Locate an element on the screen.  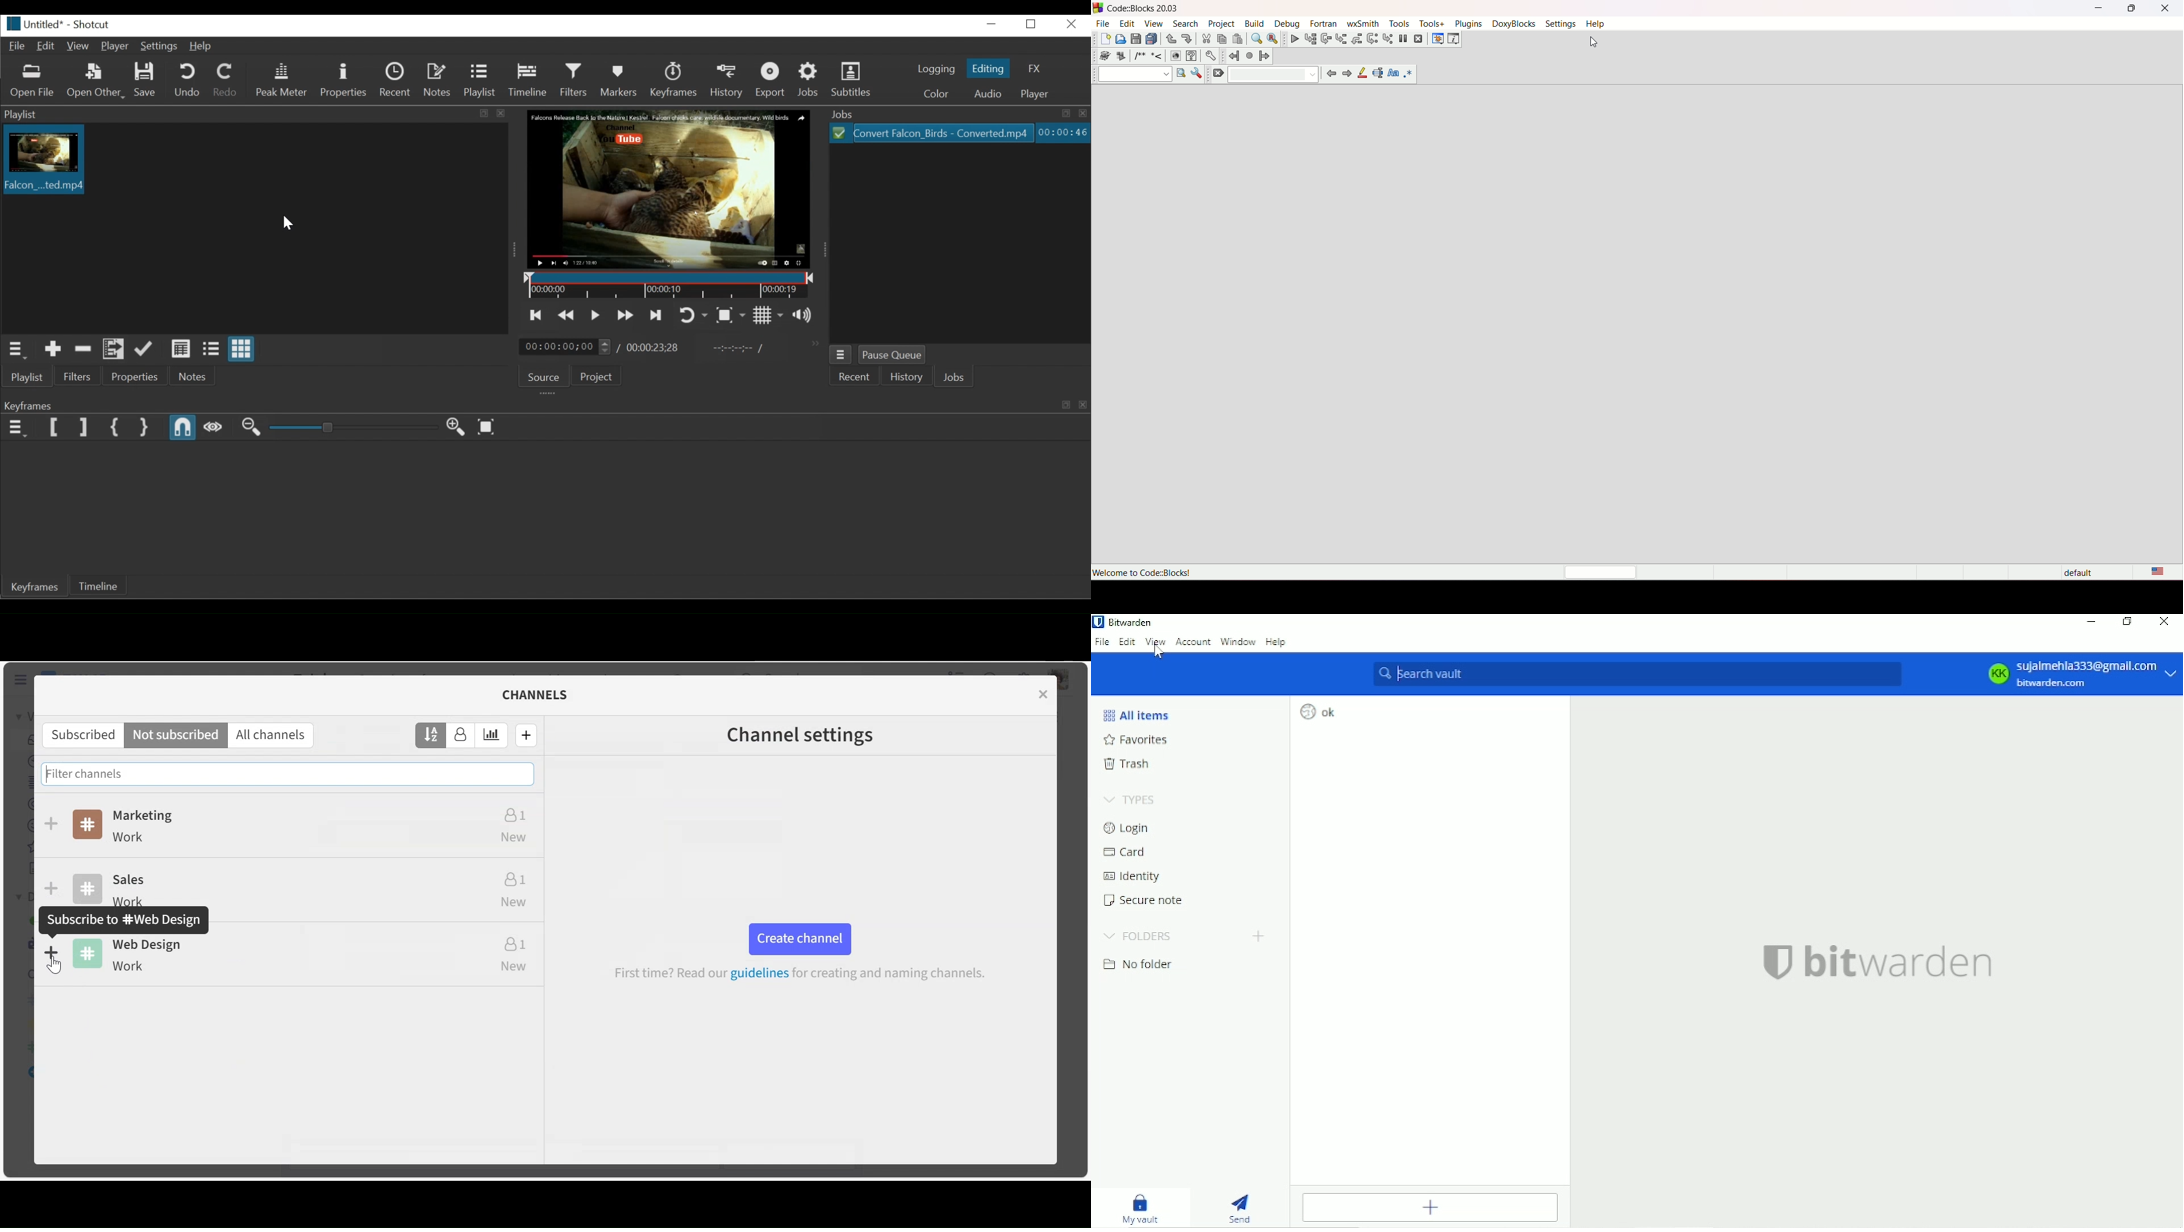
Project is located at coordinates (599, 376).